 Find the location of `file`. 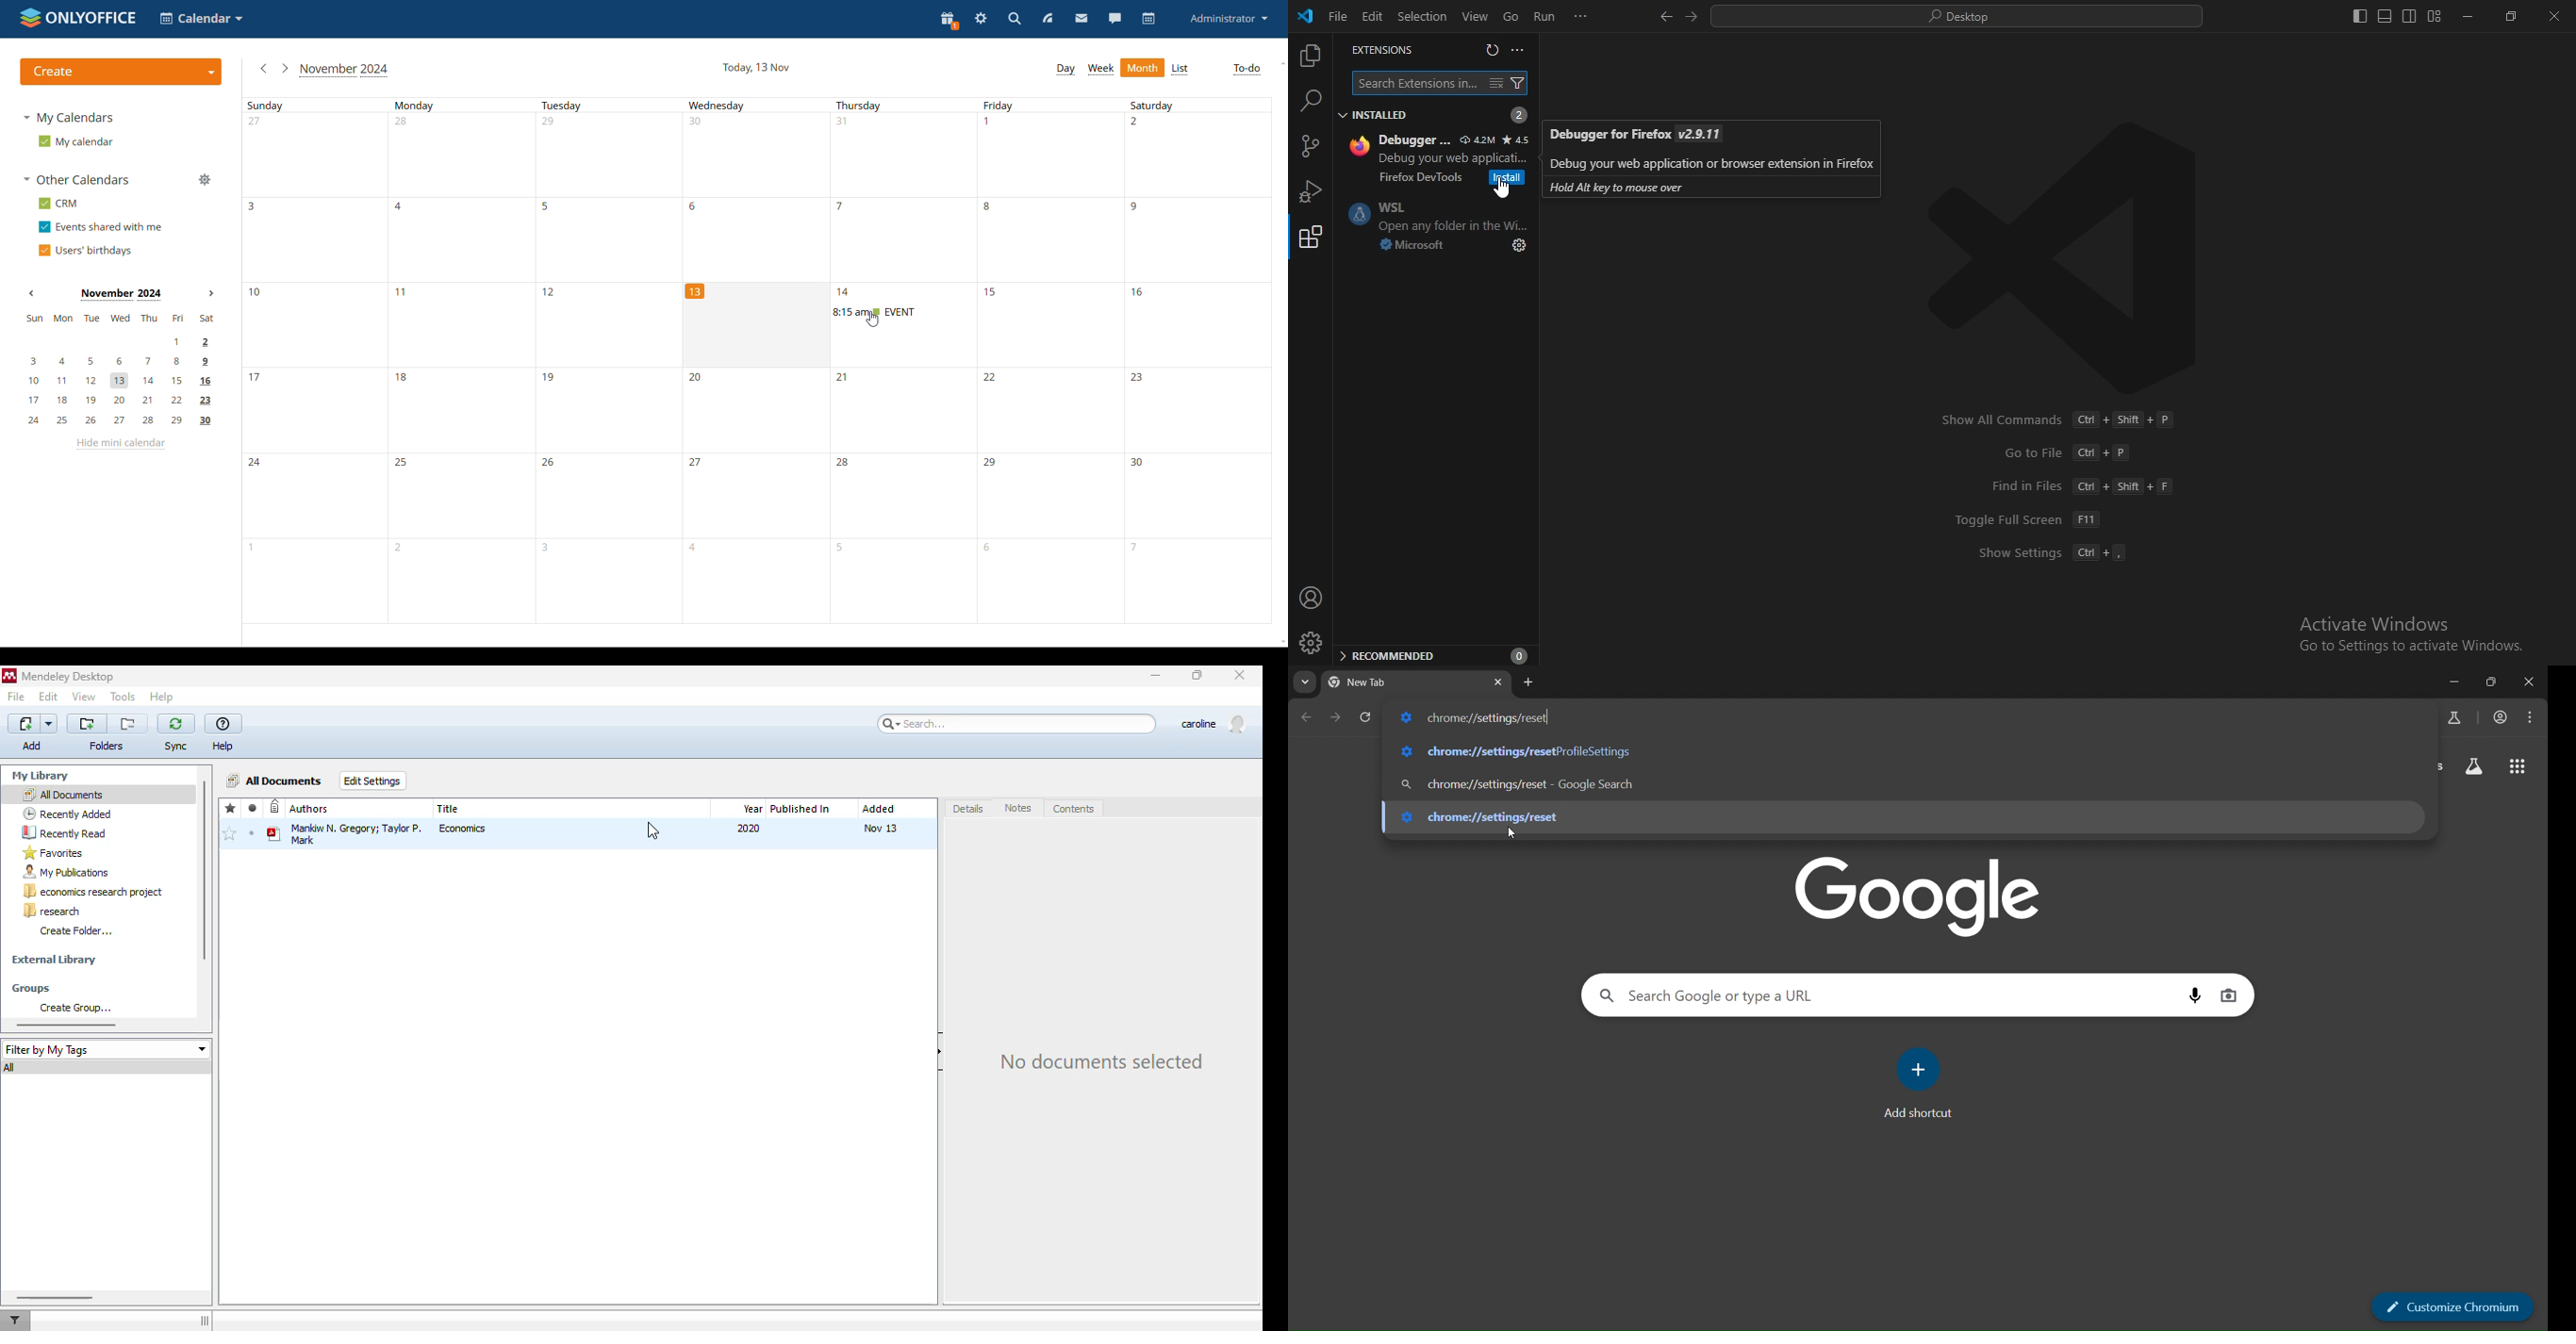

file is located at coordinates (16, 697).